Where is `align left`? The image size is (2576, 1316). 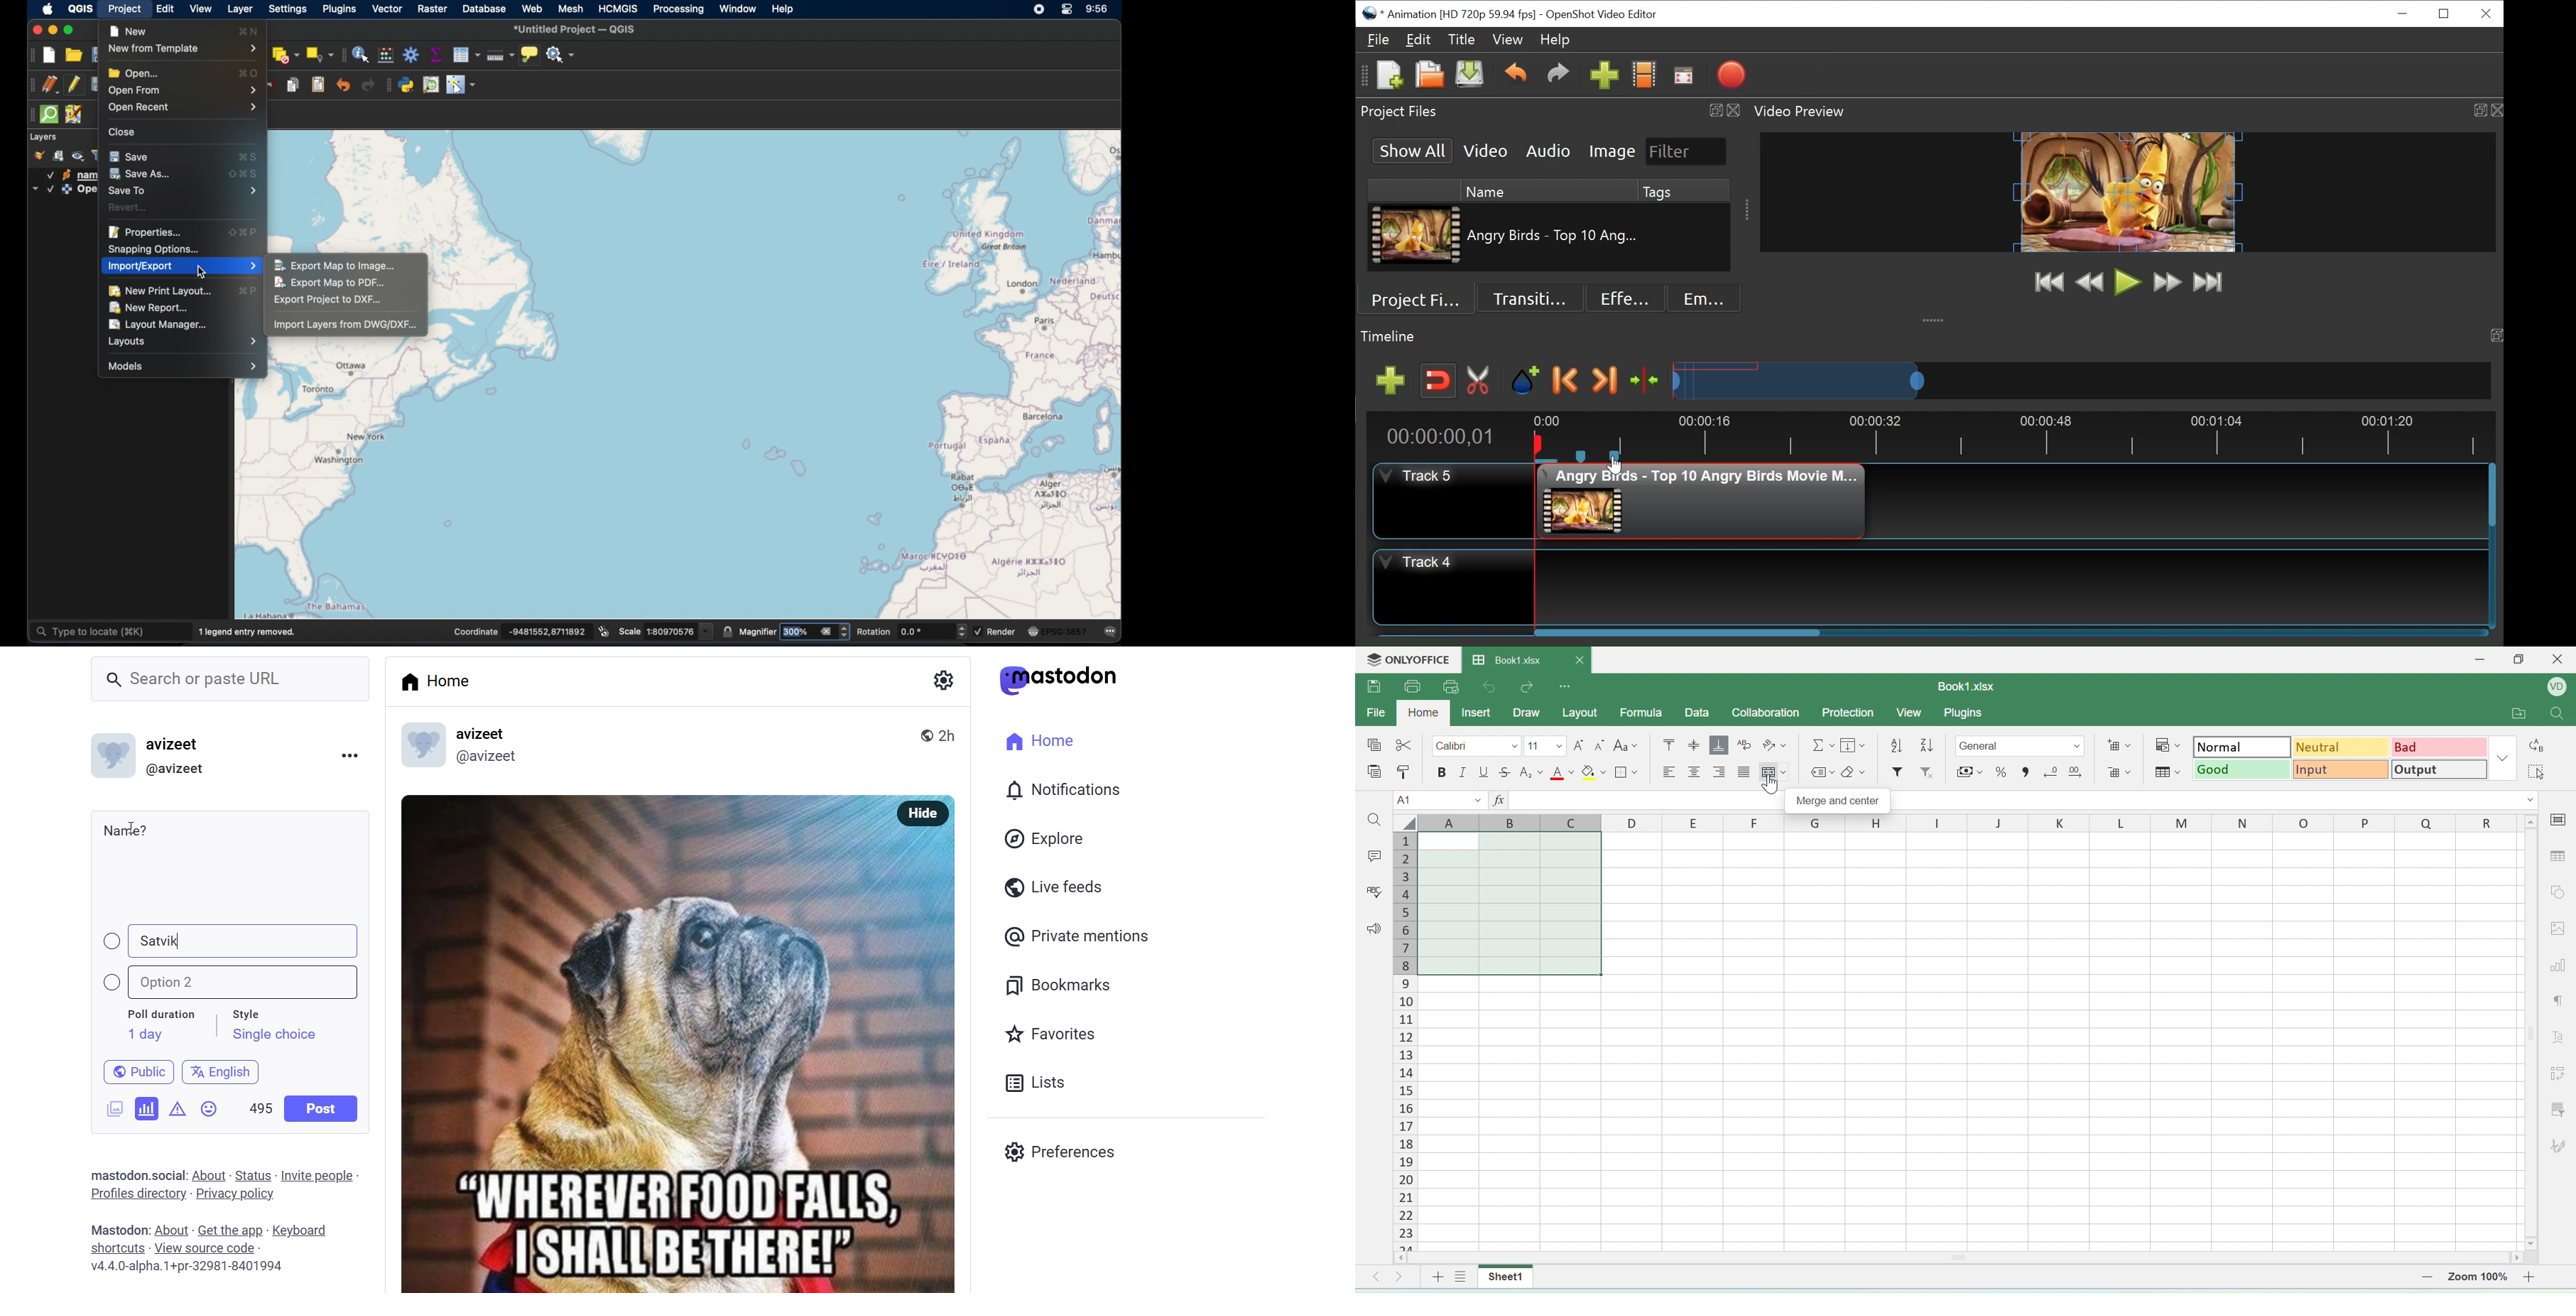 align left is located at coordinates (1667, 772).